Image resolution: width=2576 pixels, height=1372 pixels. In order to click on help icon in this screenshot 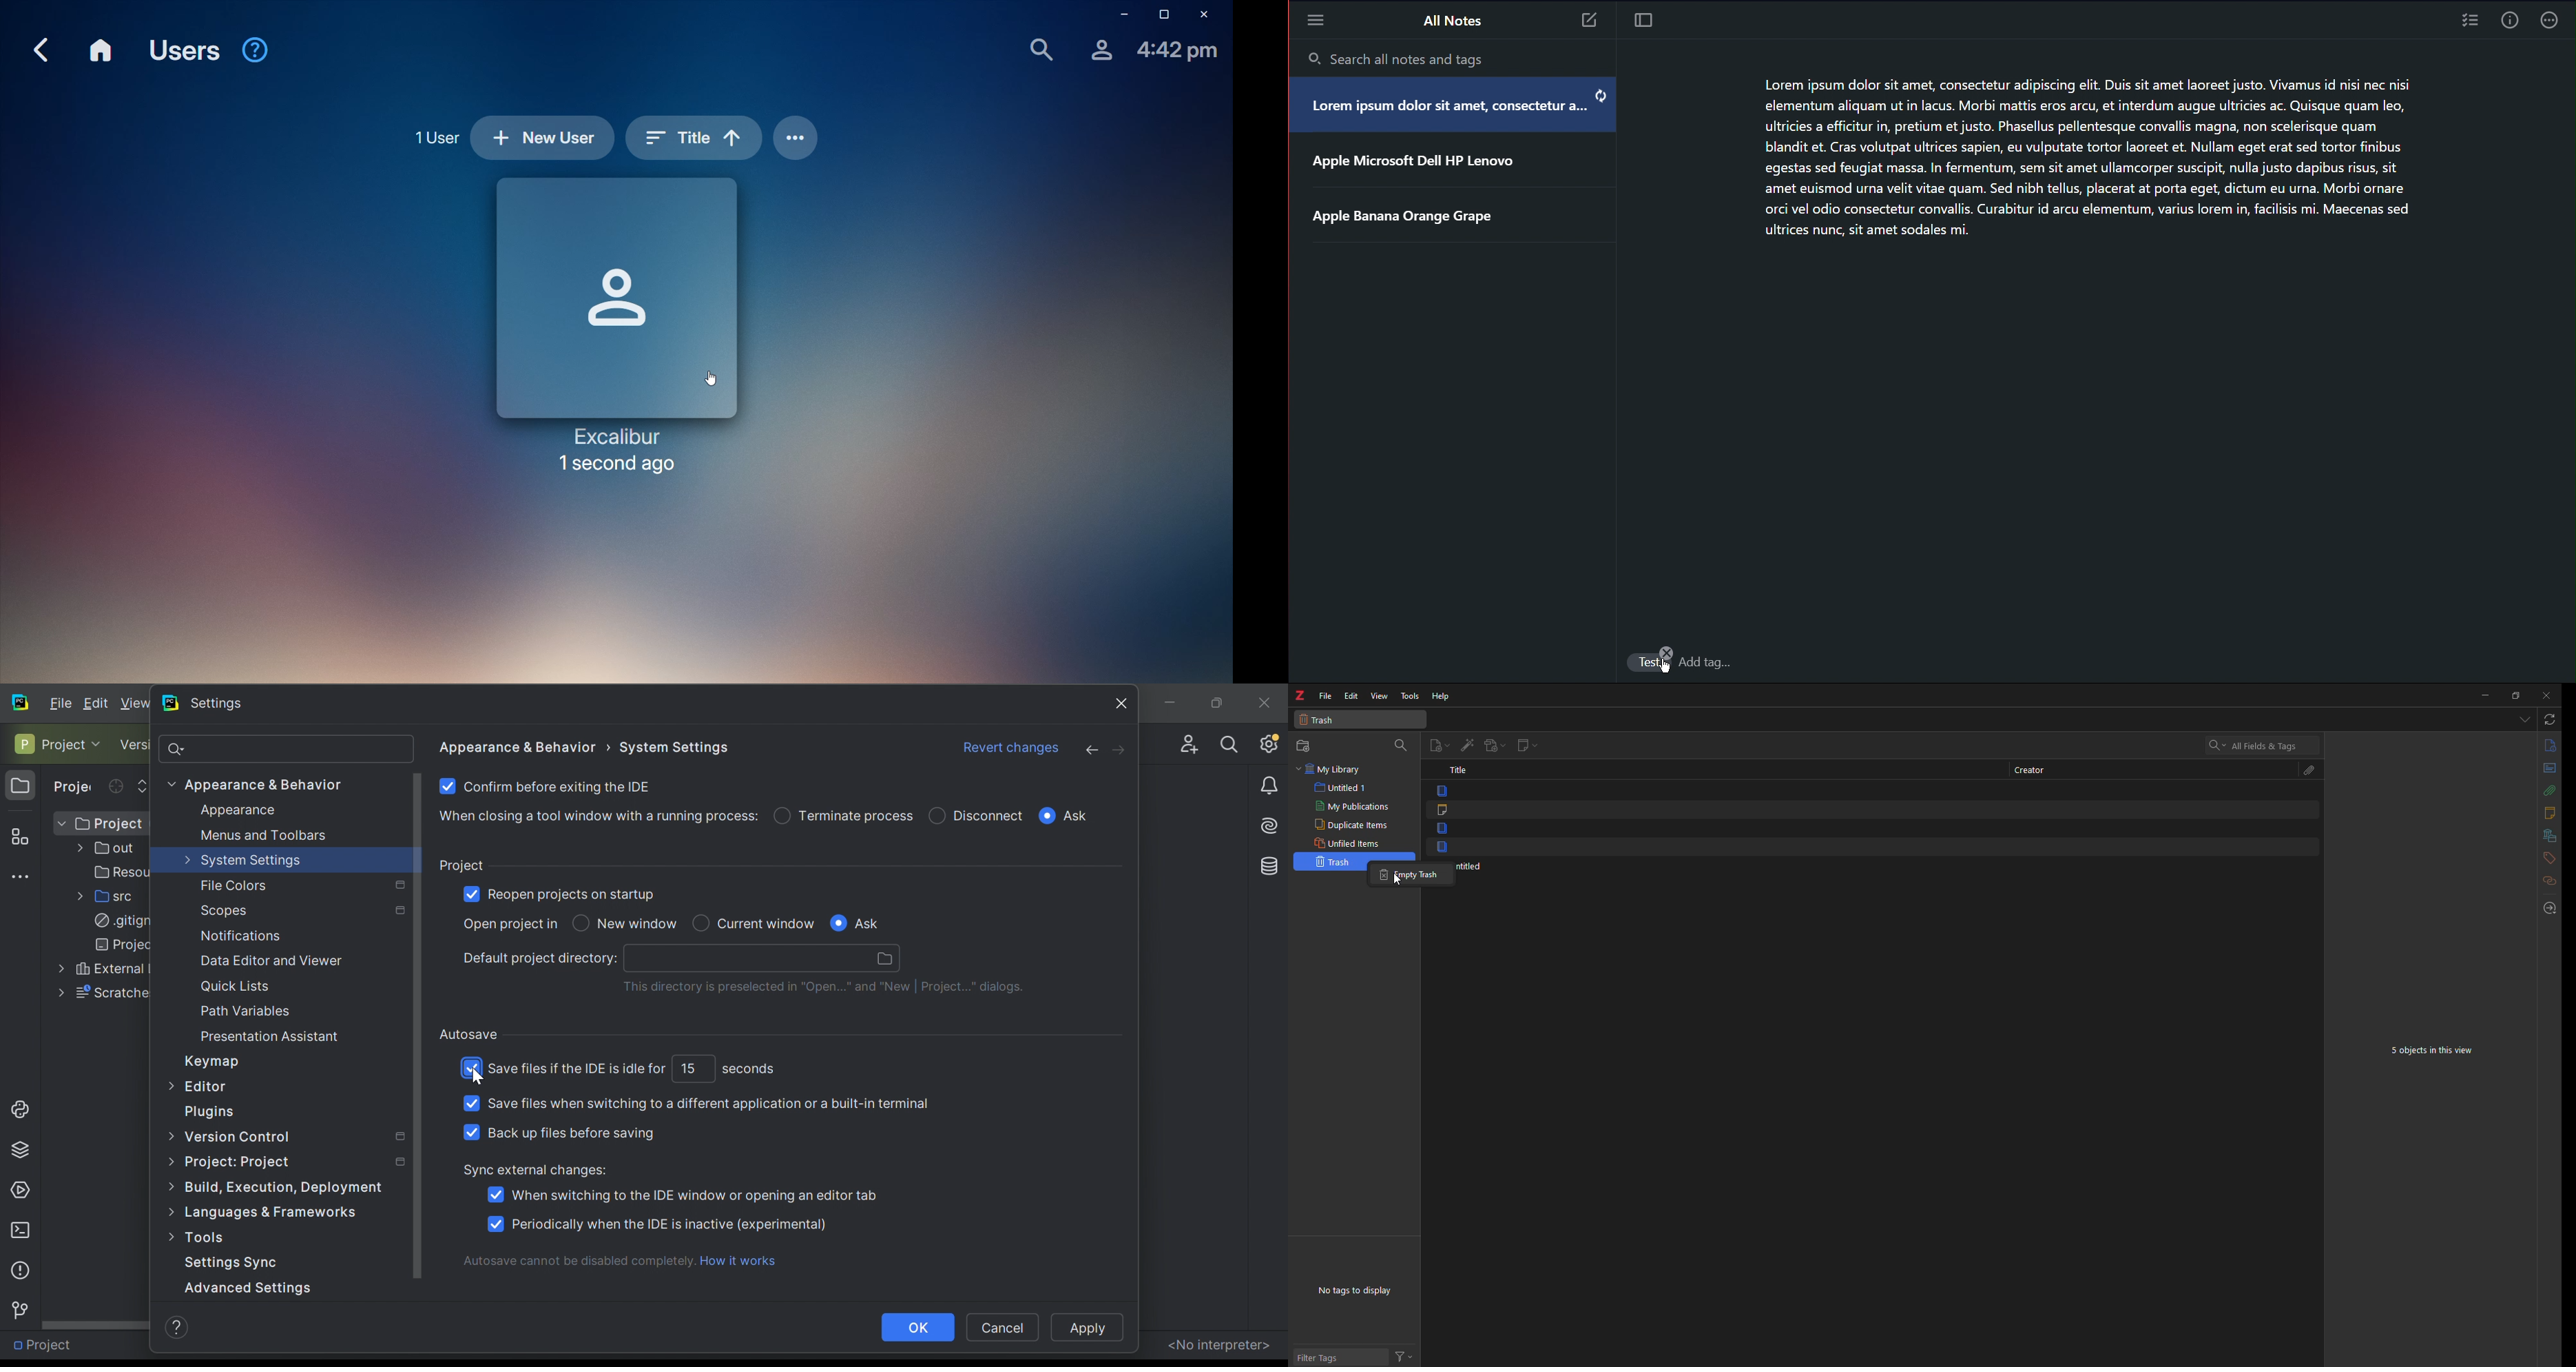, I will do `click(178, 1329)`.